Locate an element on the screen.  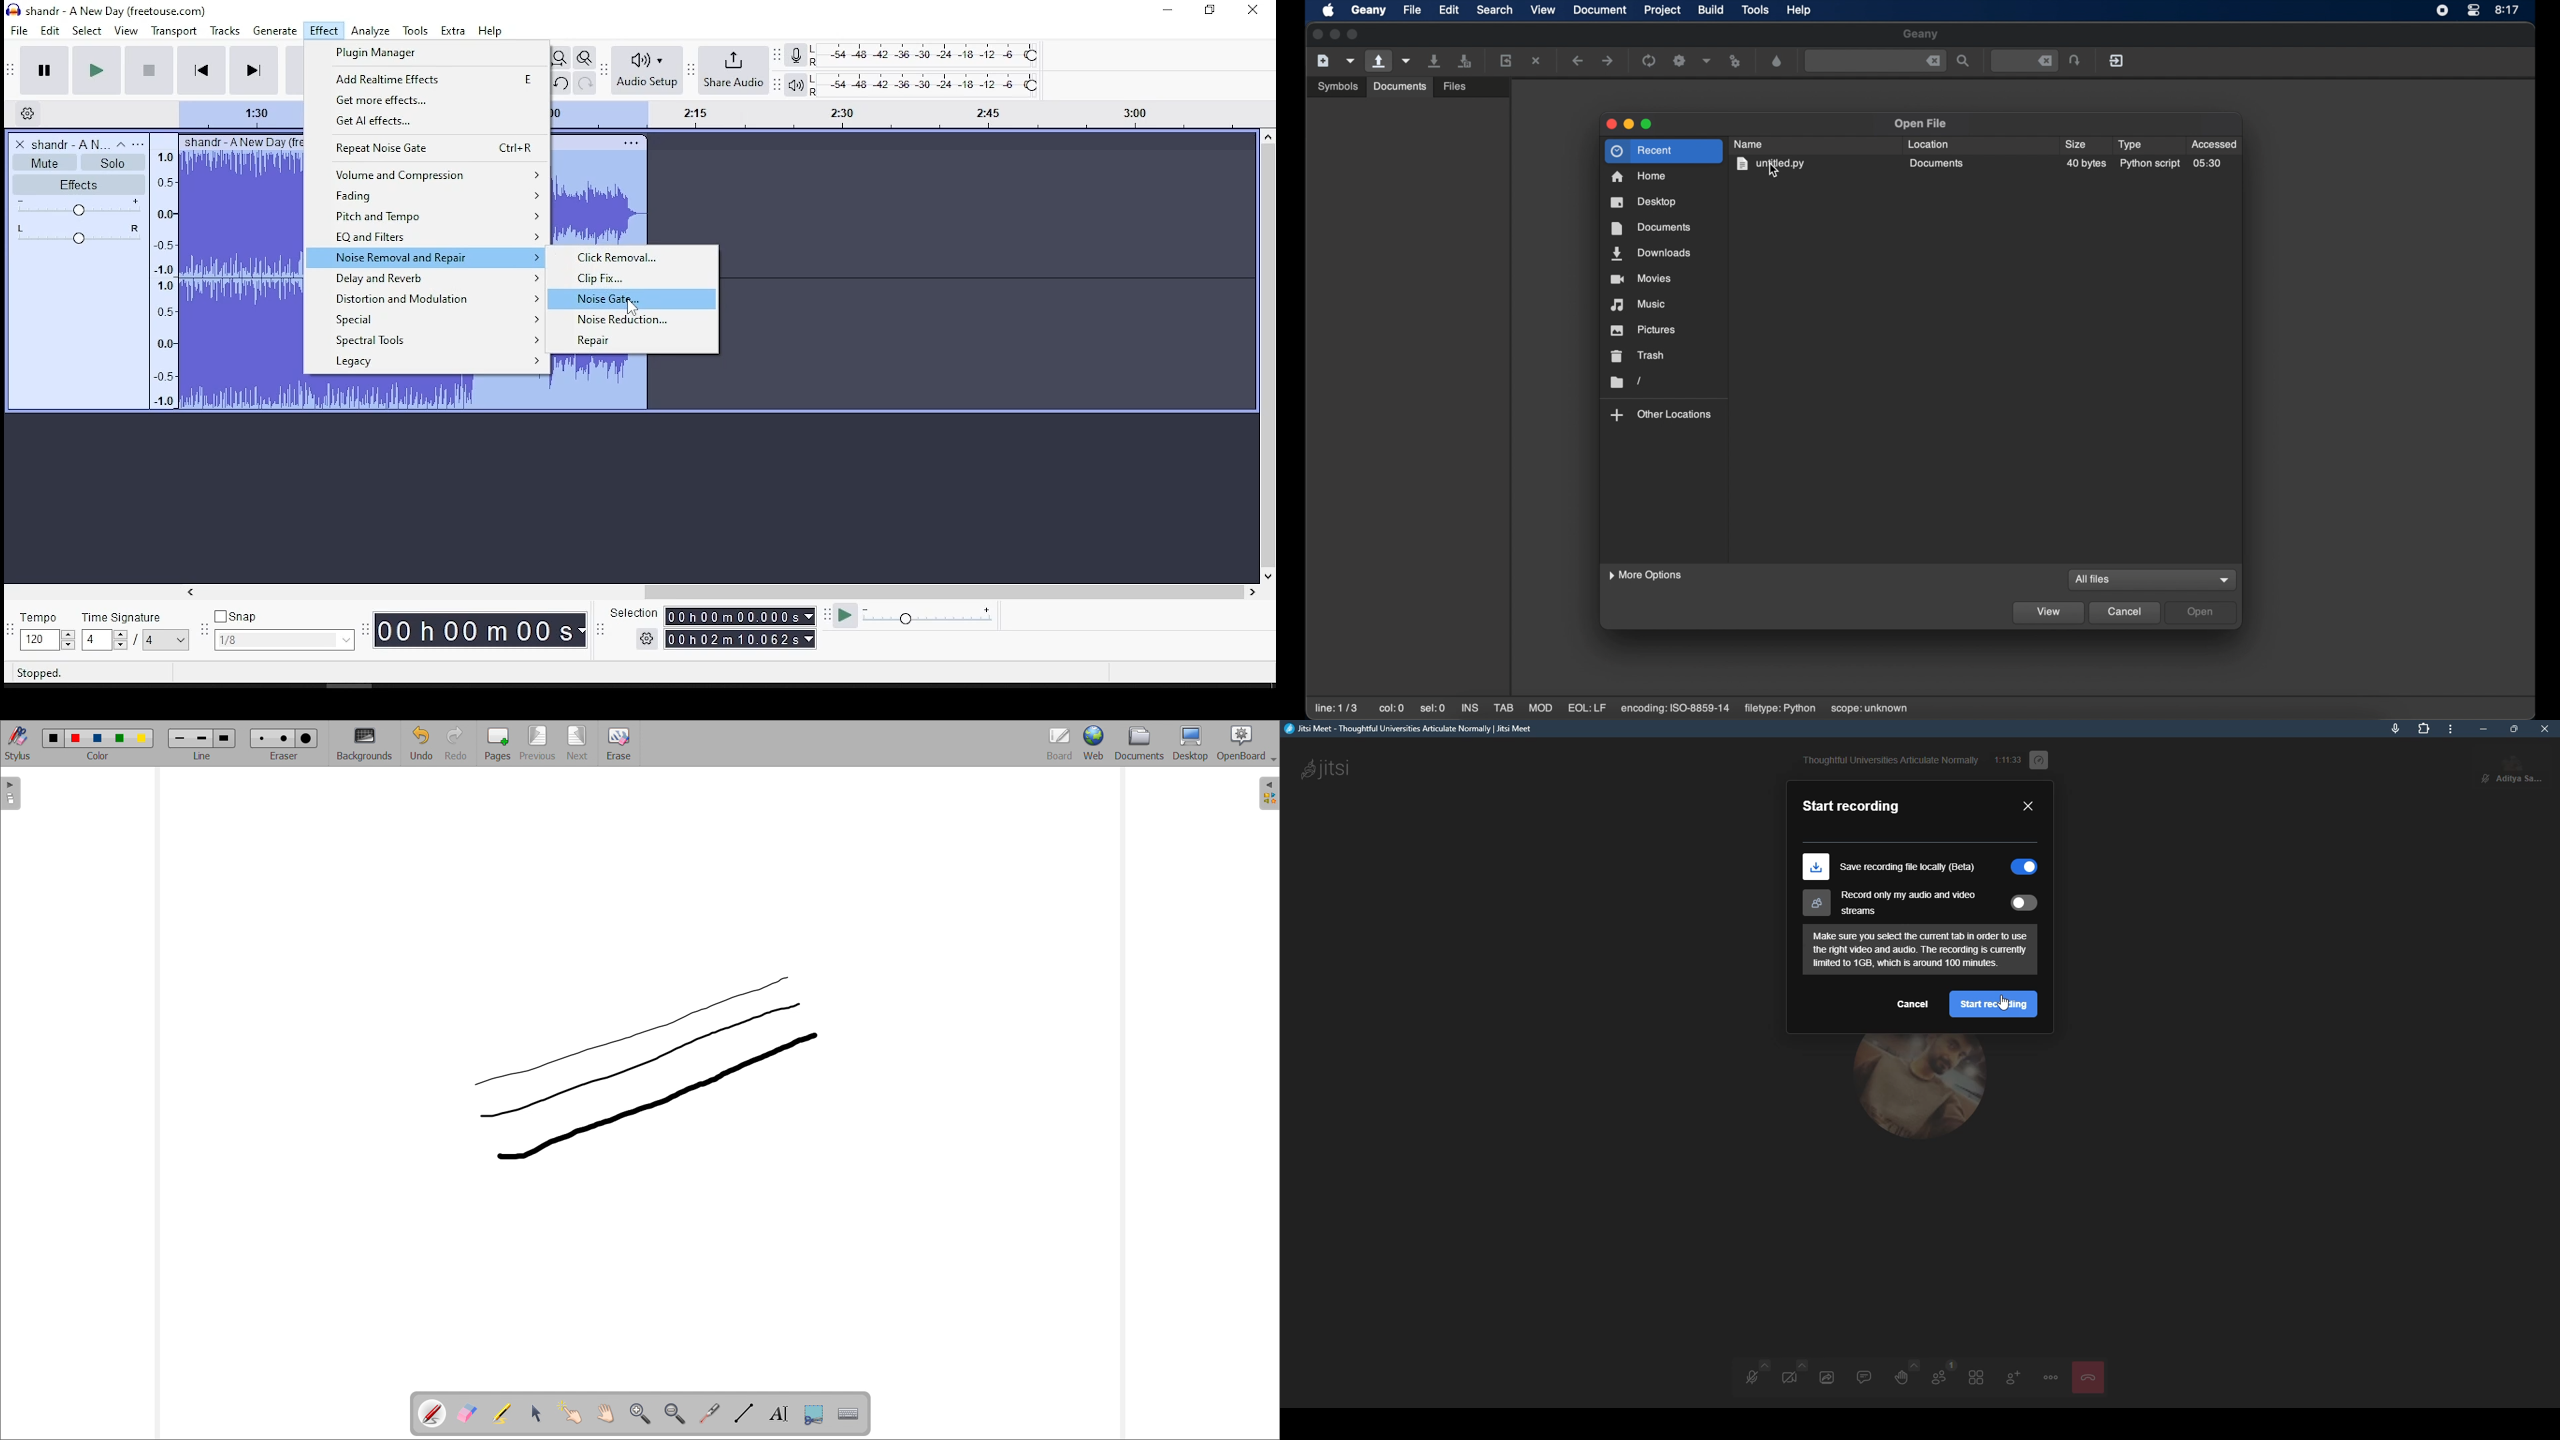
fading is located at coordinates (427, 194).